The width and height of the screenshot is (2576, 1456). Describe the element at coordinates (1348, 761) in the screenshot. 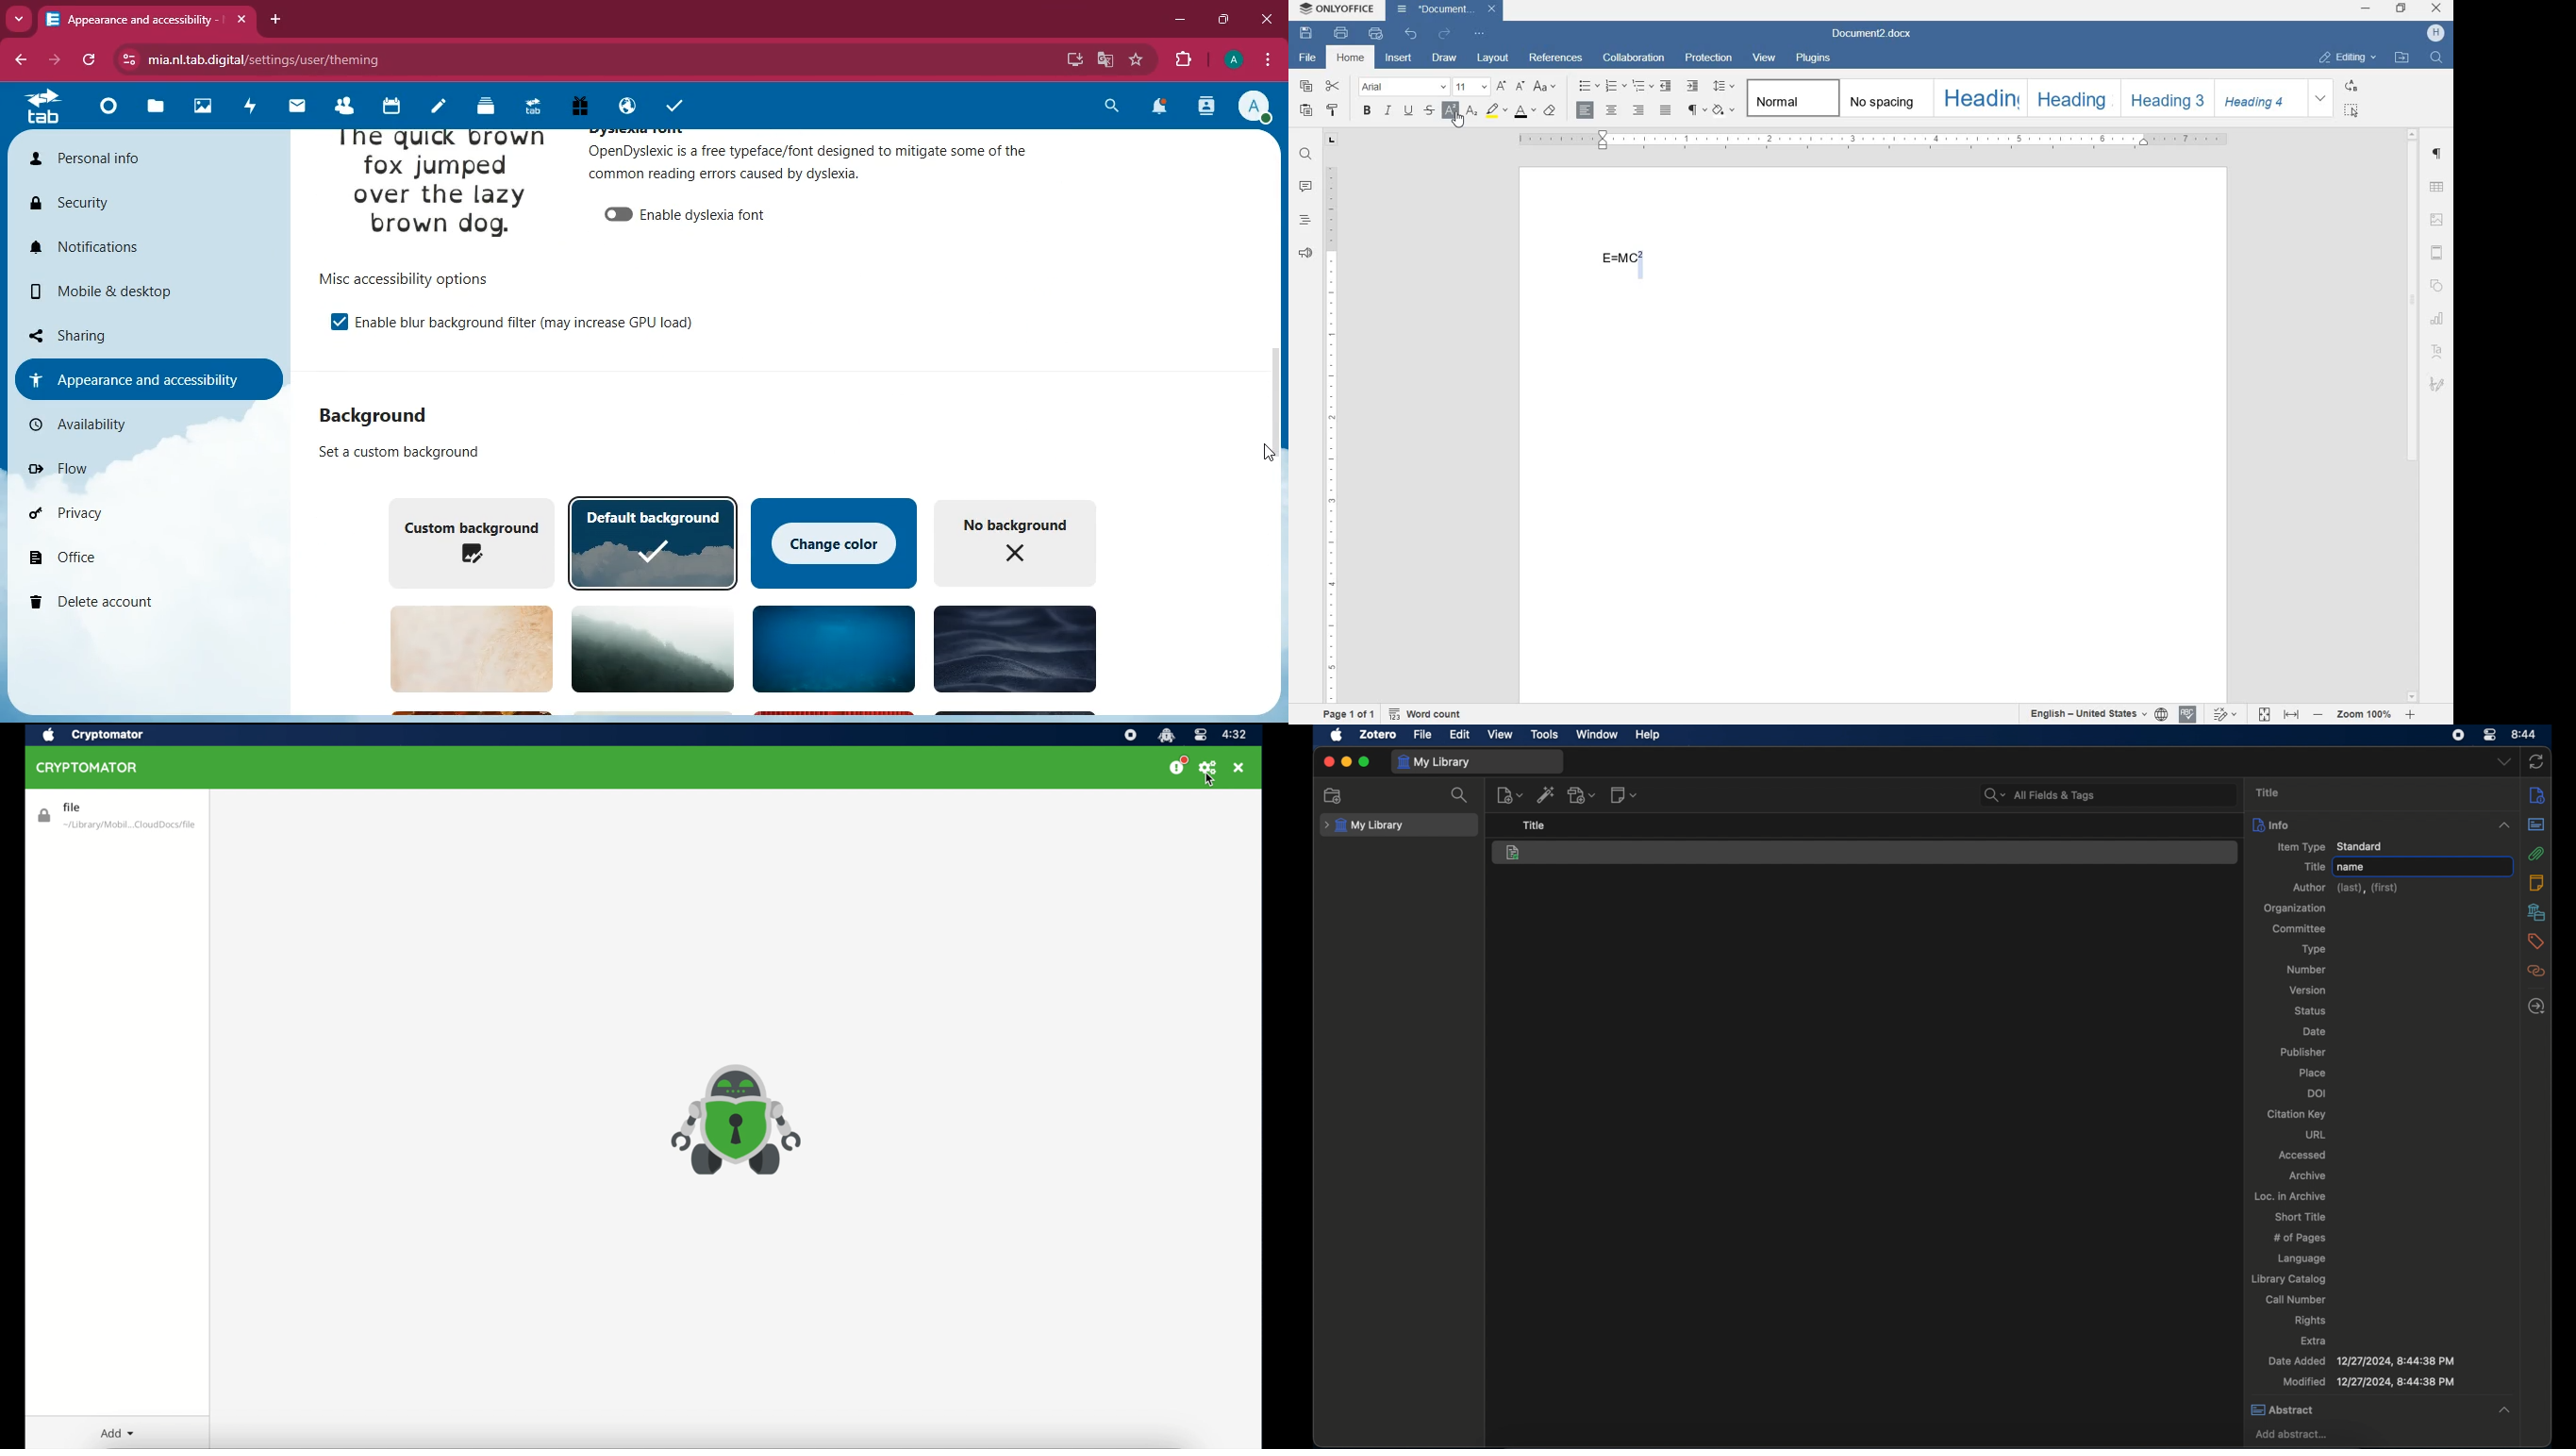

I see `minimize` at that location.